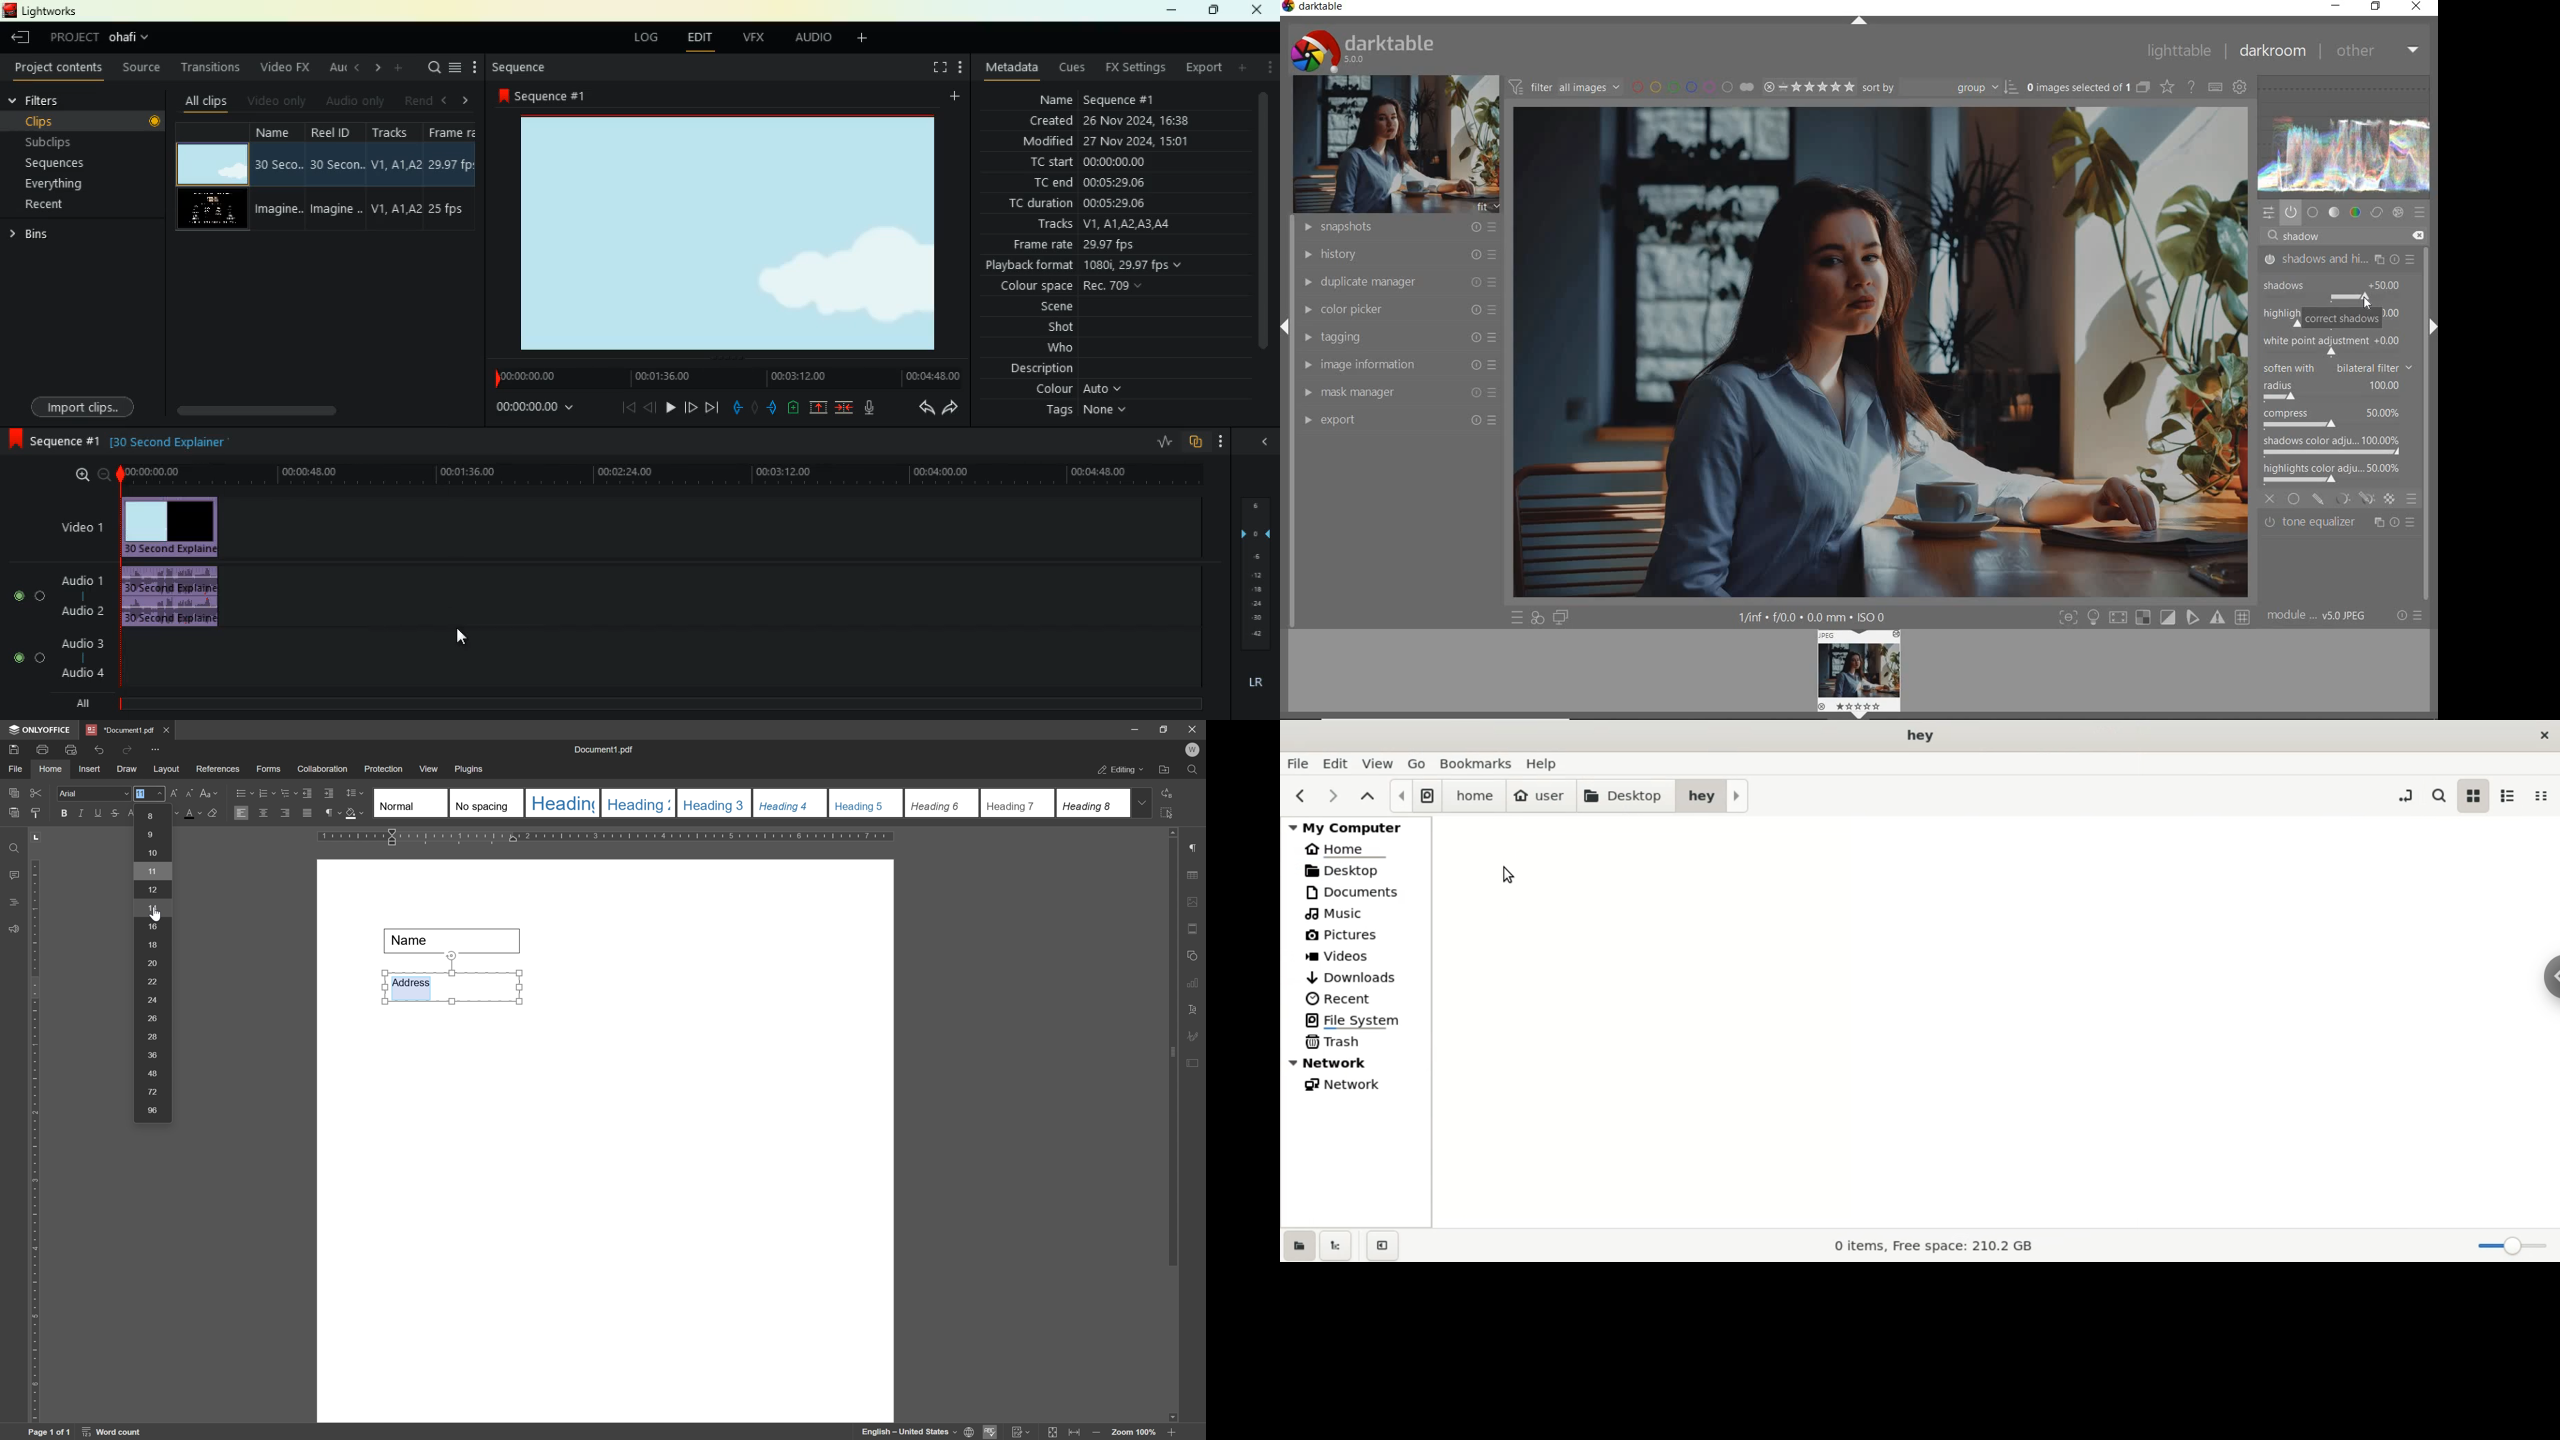  I want to click on leave, so click(21, 39).